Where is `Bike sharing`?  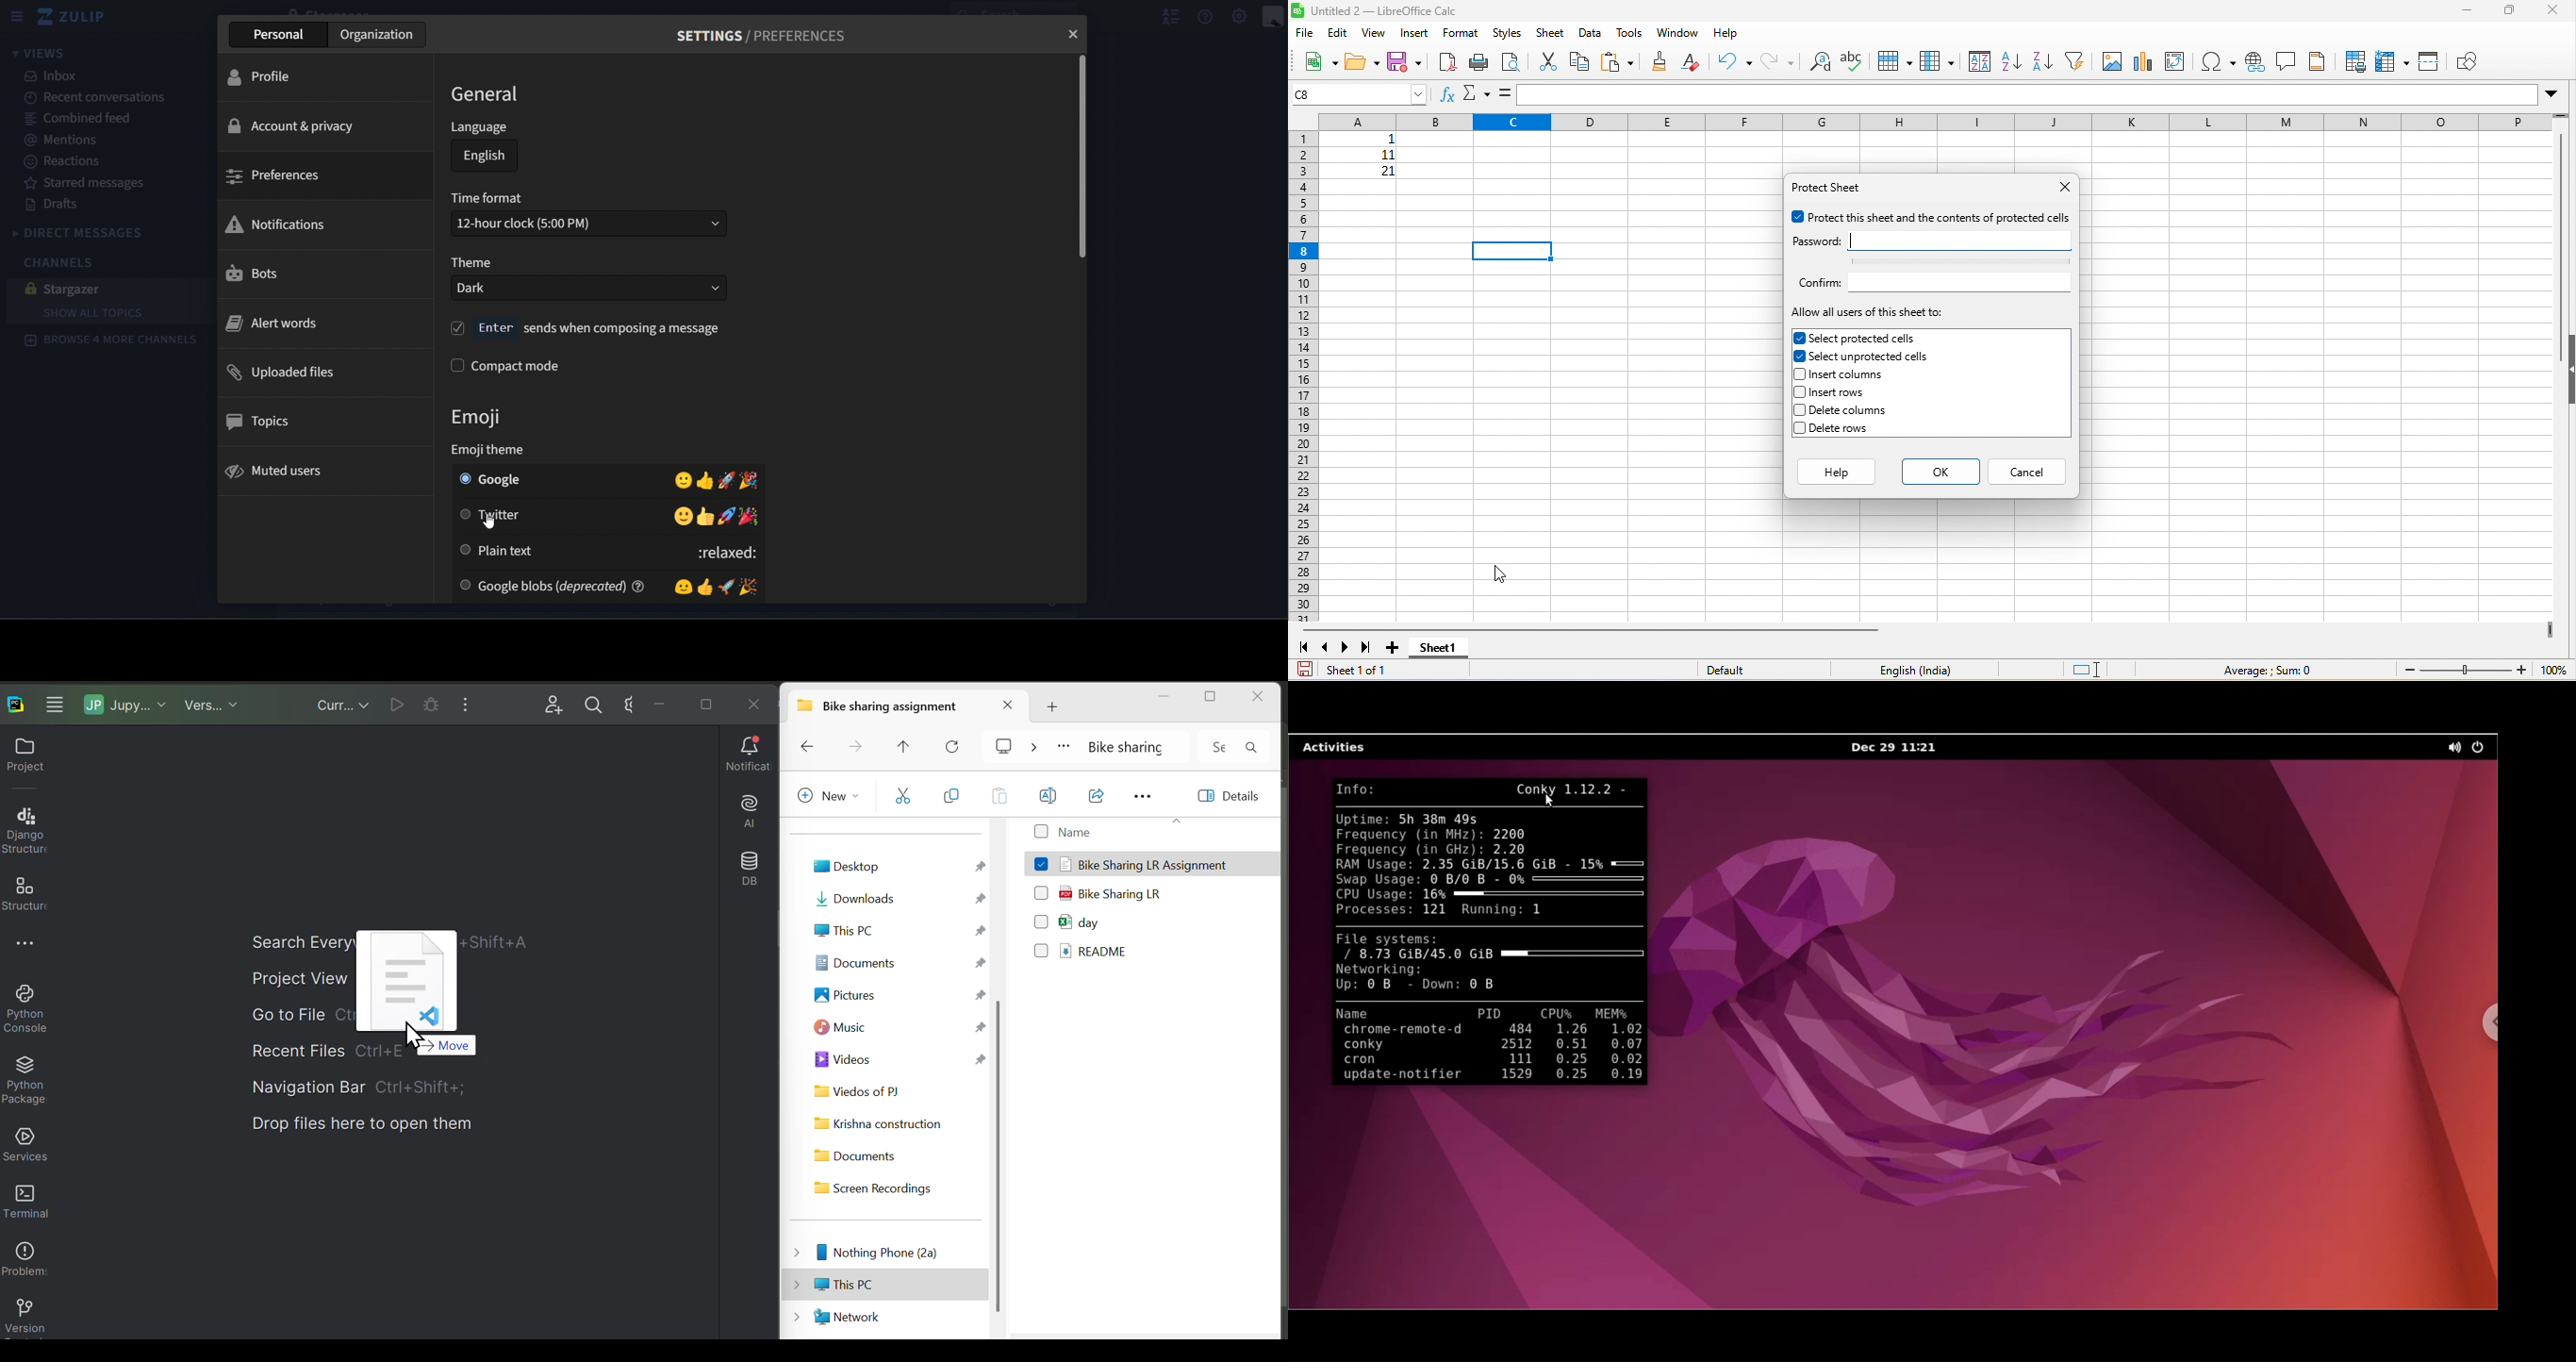
Bike sharing is located at coordinates (1124, 746).